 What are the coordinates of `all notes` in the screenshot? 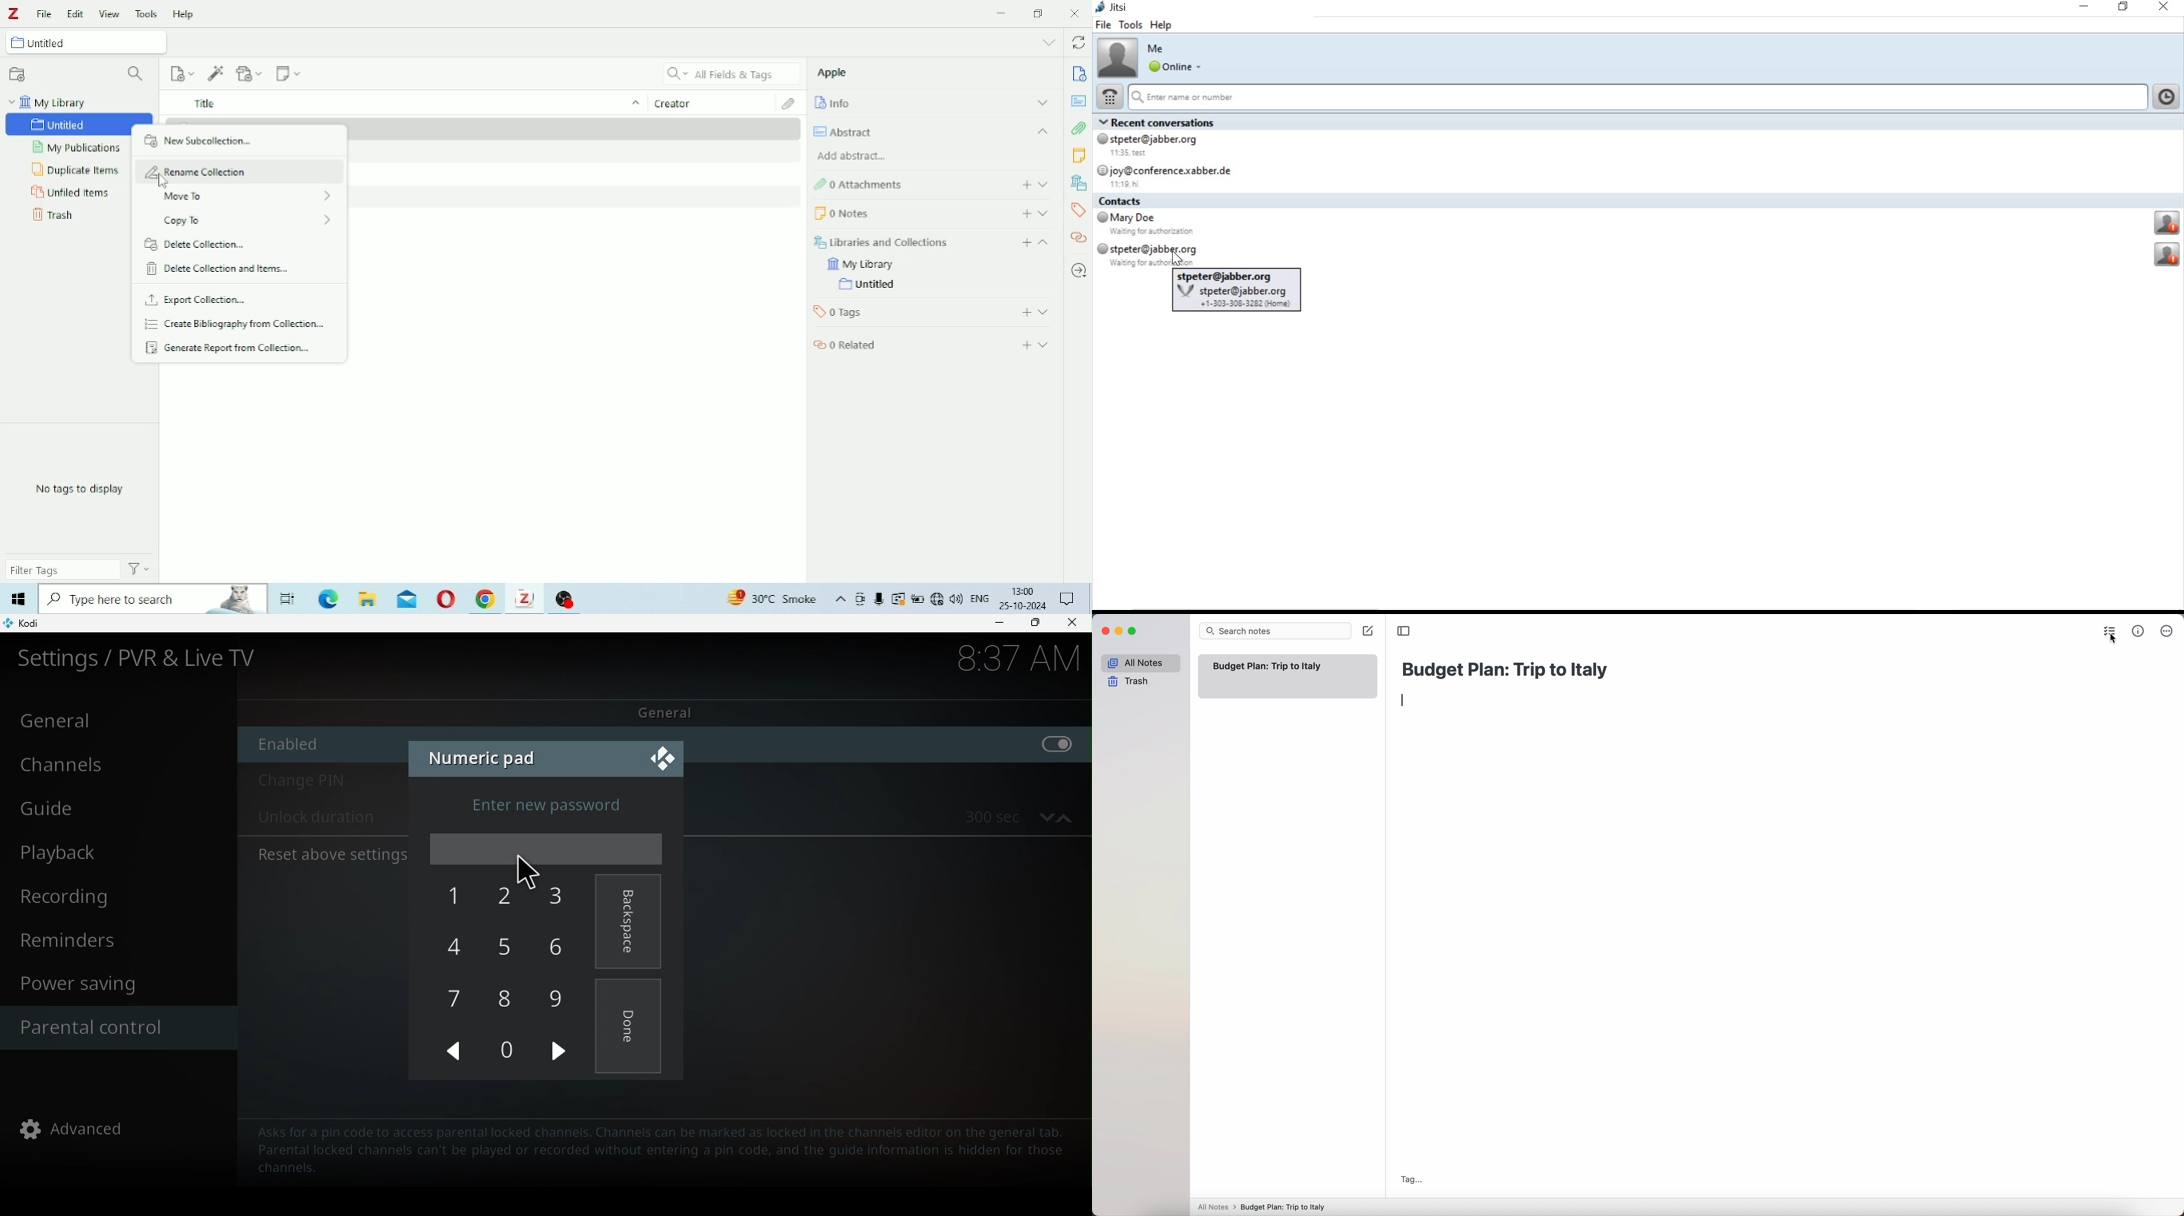 It's located at (1140, 663).